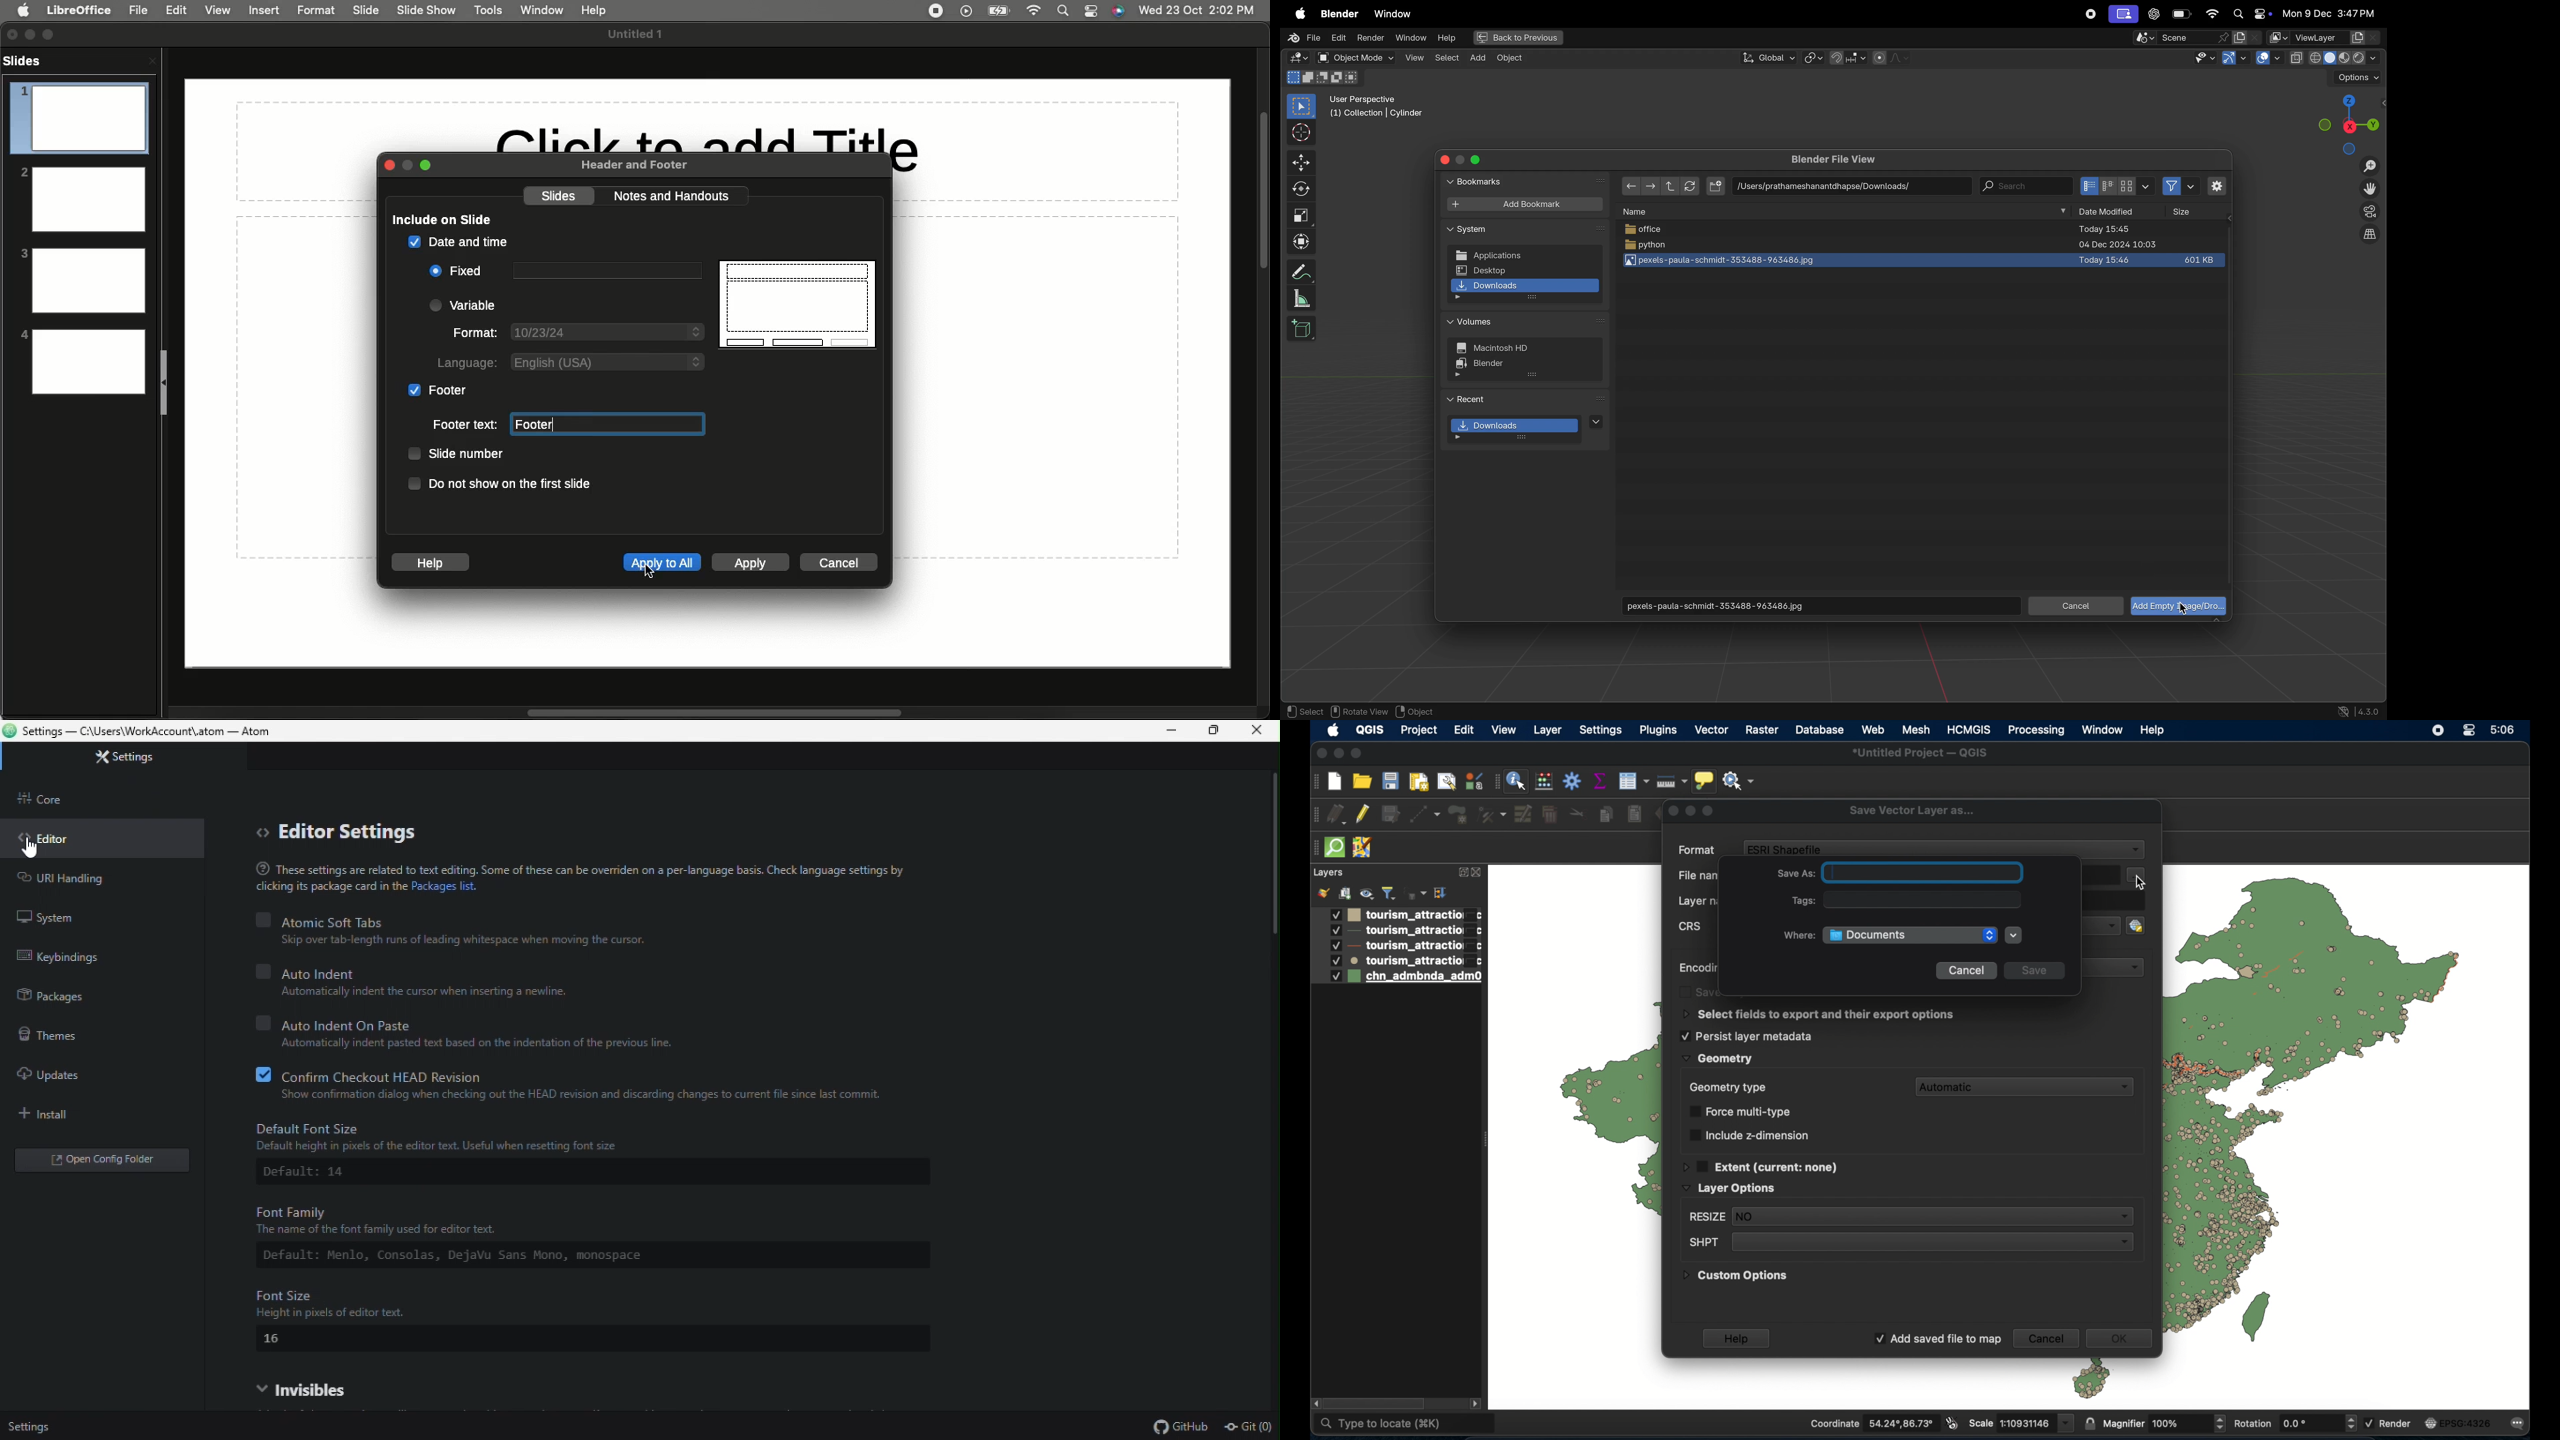  What do you see at coordinates (1323, 892) in the screenshot?
I see `open layer styling panel` at bounding box center [1323, 892].